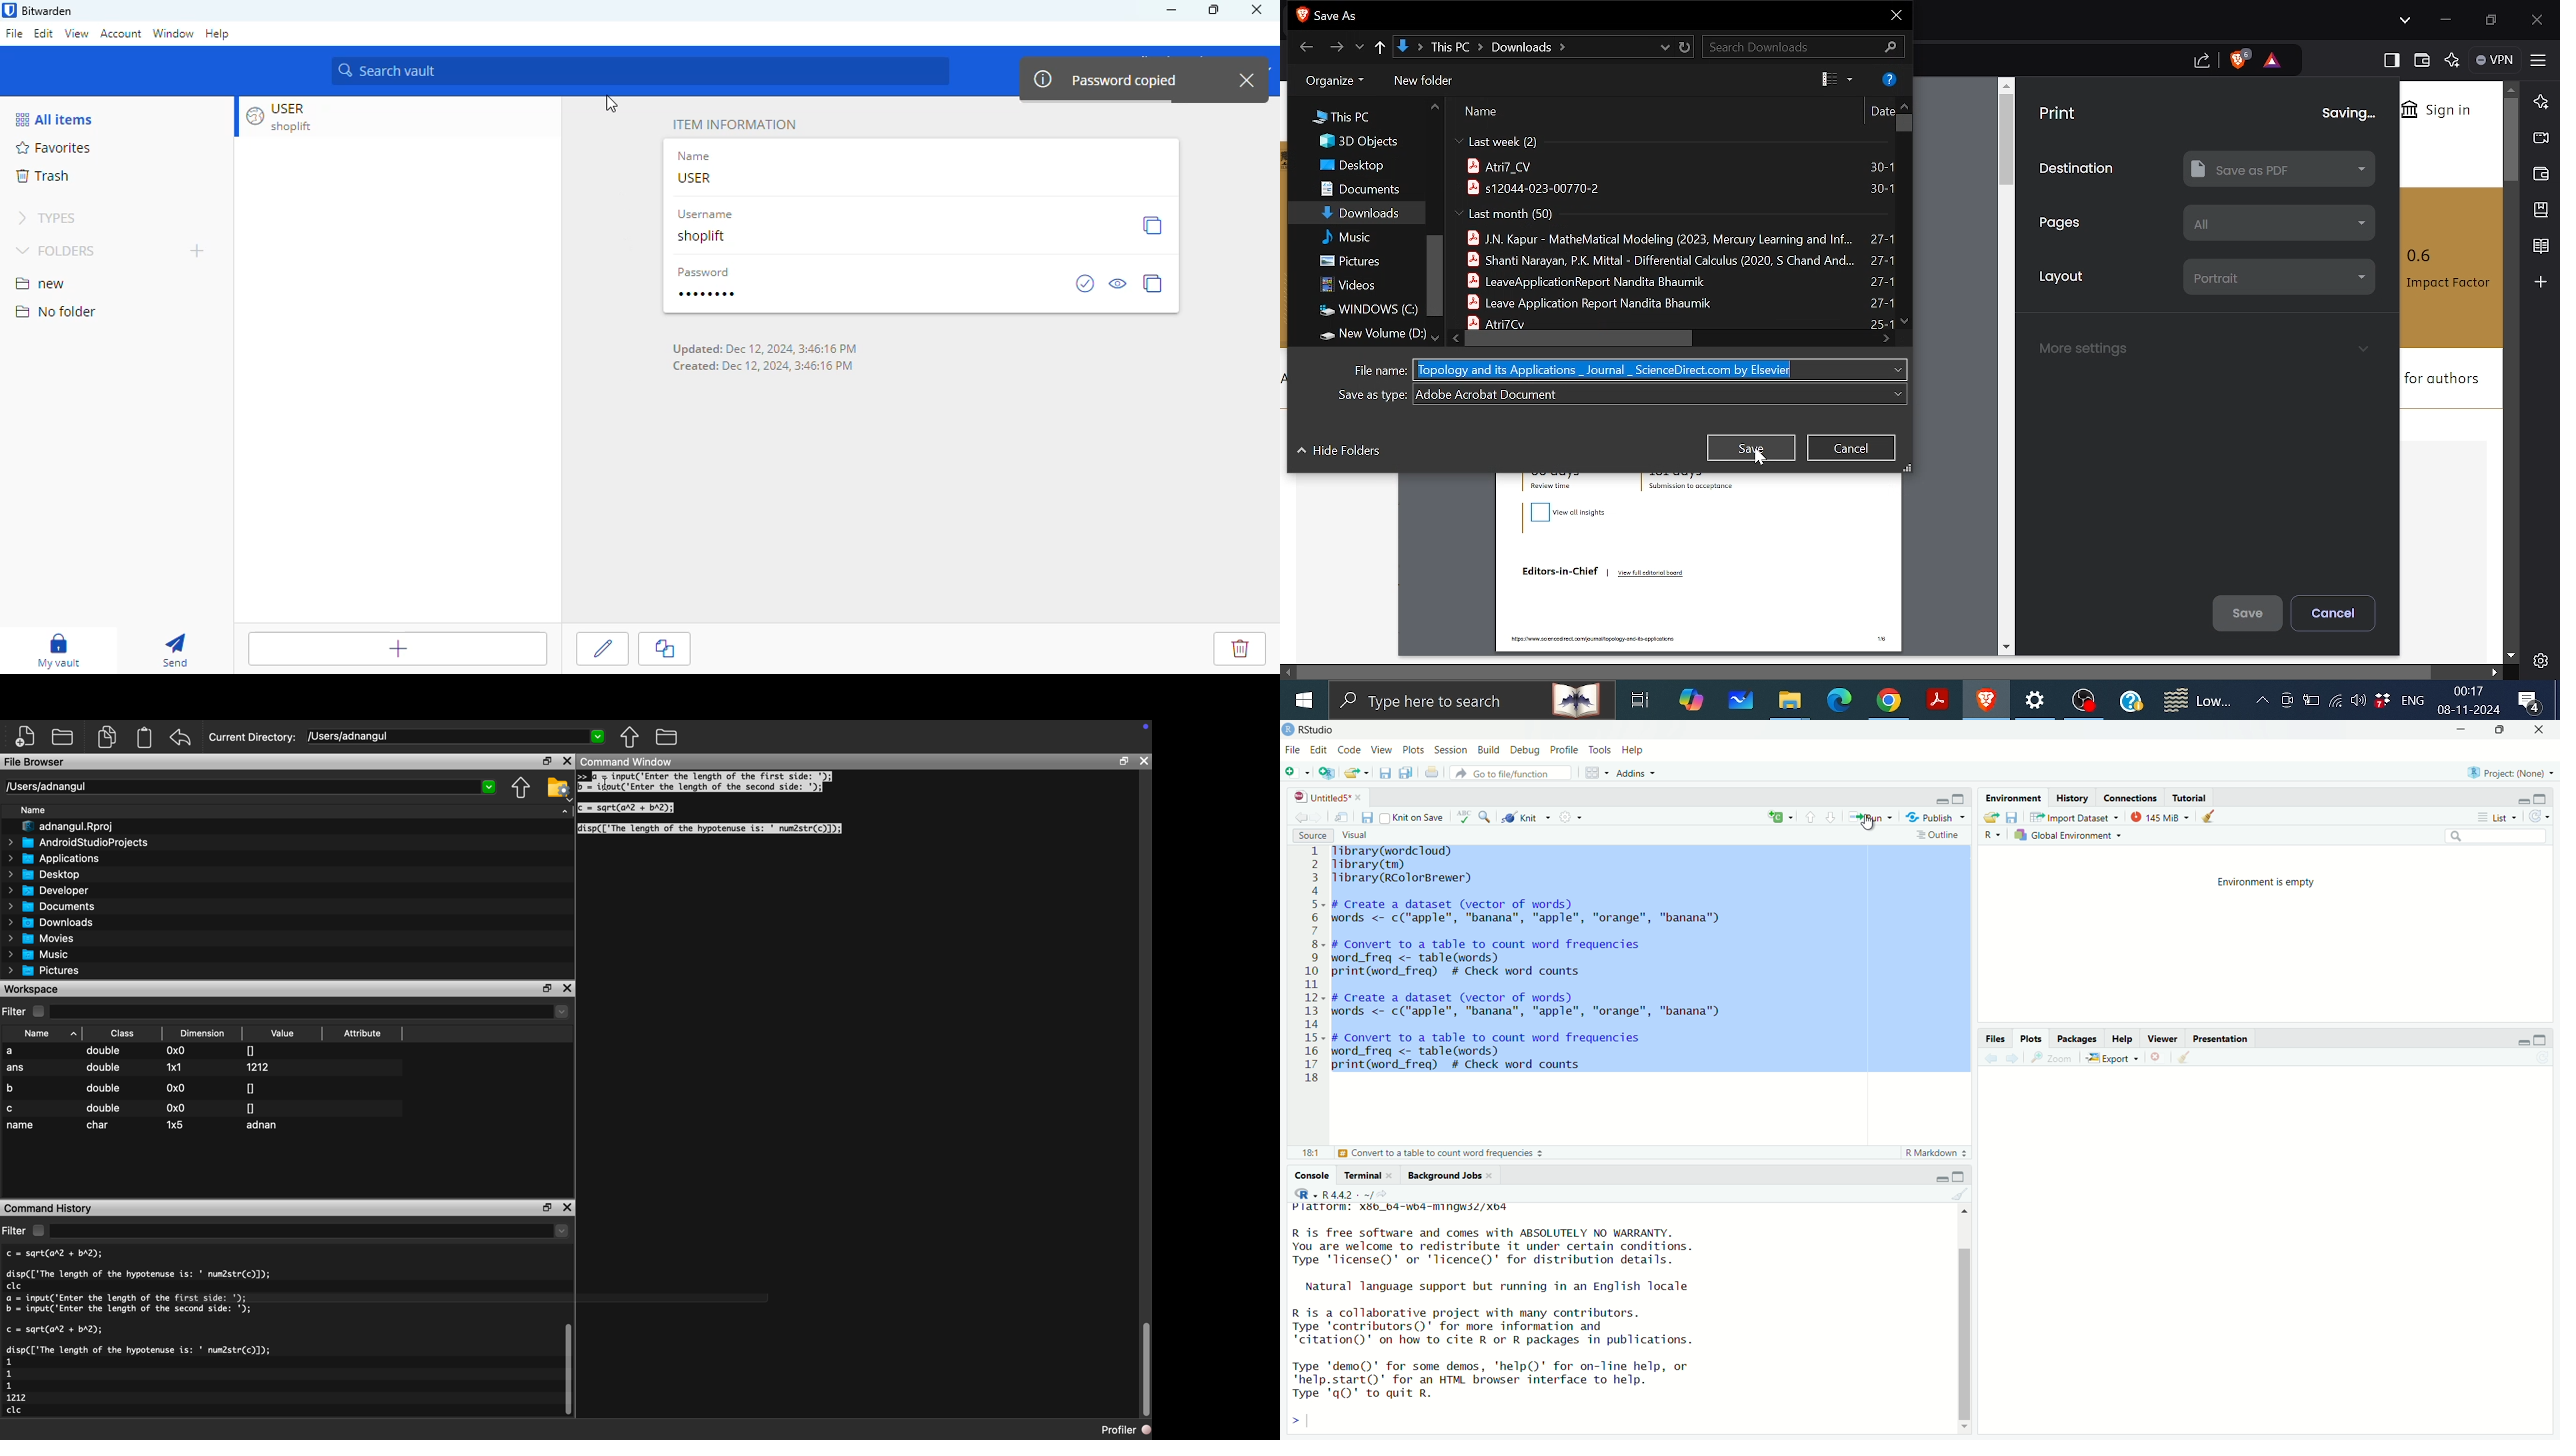  What do you see at coordinates (49, 1207) in the screenshot?
I see `Command History` at bounding box center [49, 1207].